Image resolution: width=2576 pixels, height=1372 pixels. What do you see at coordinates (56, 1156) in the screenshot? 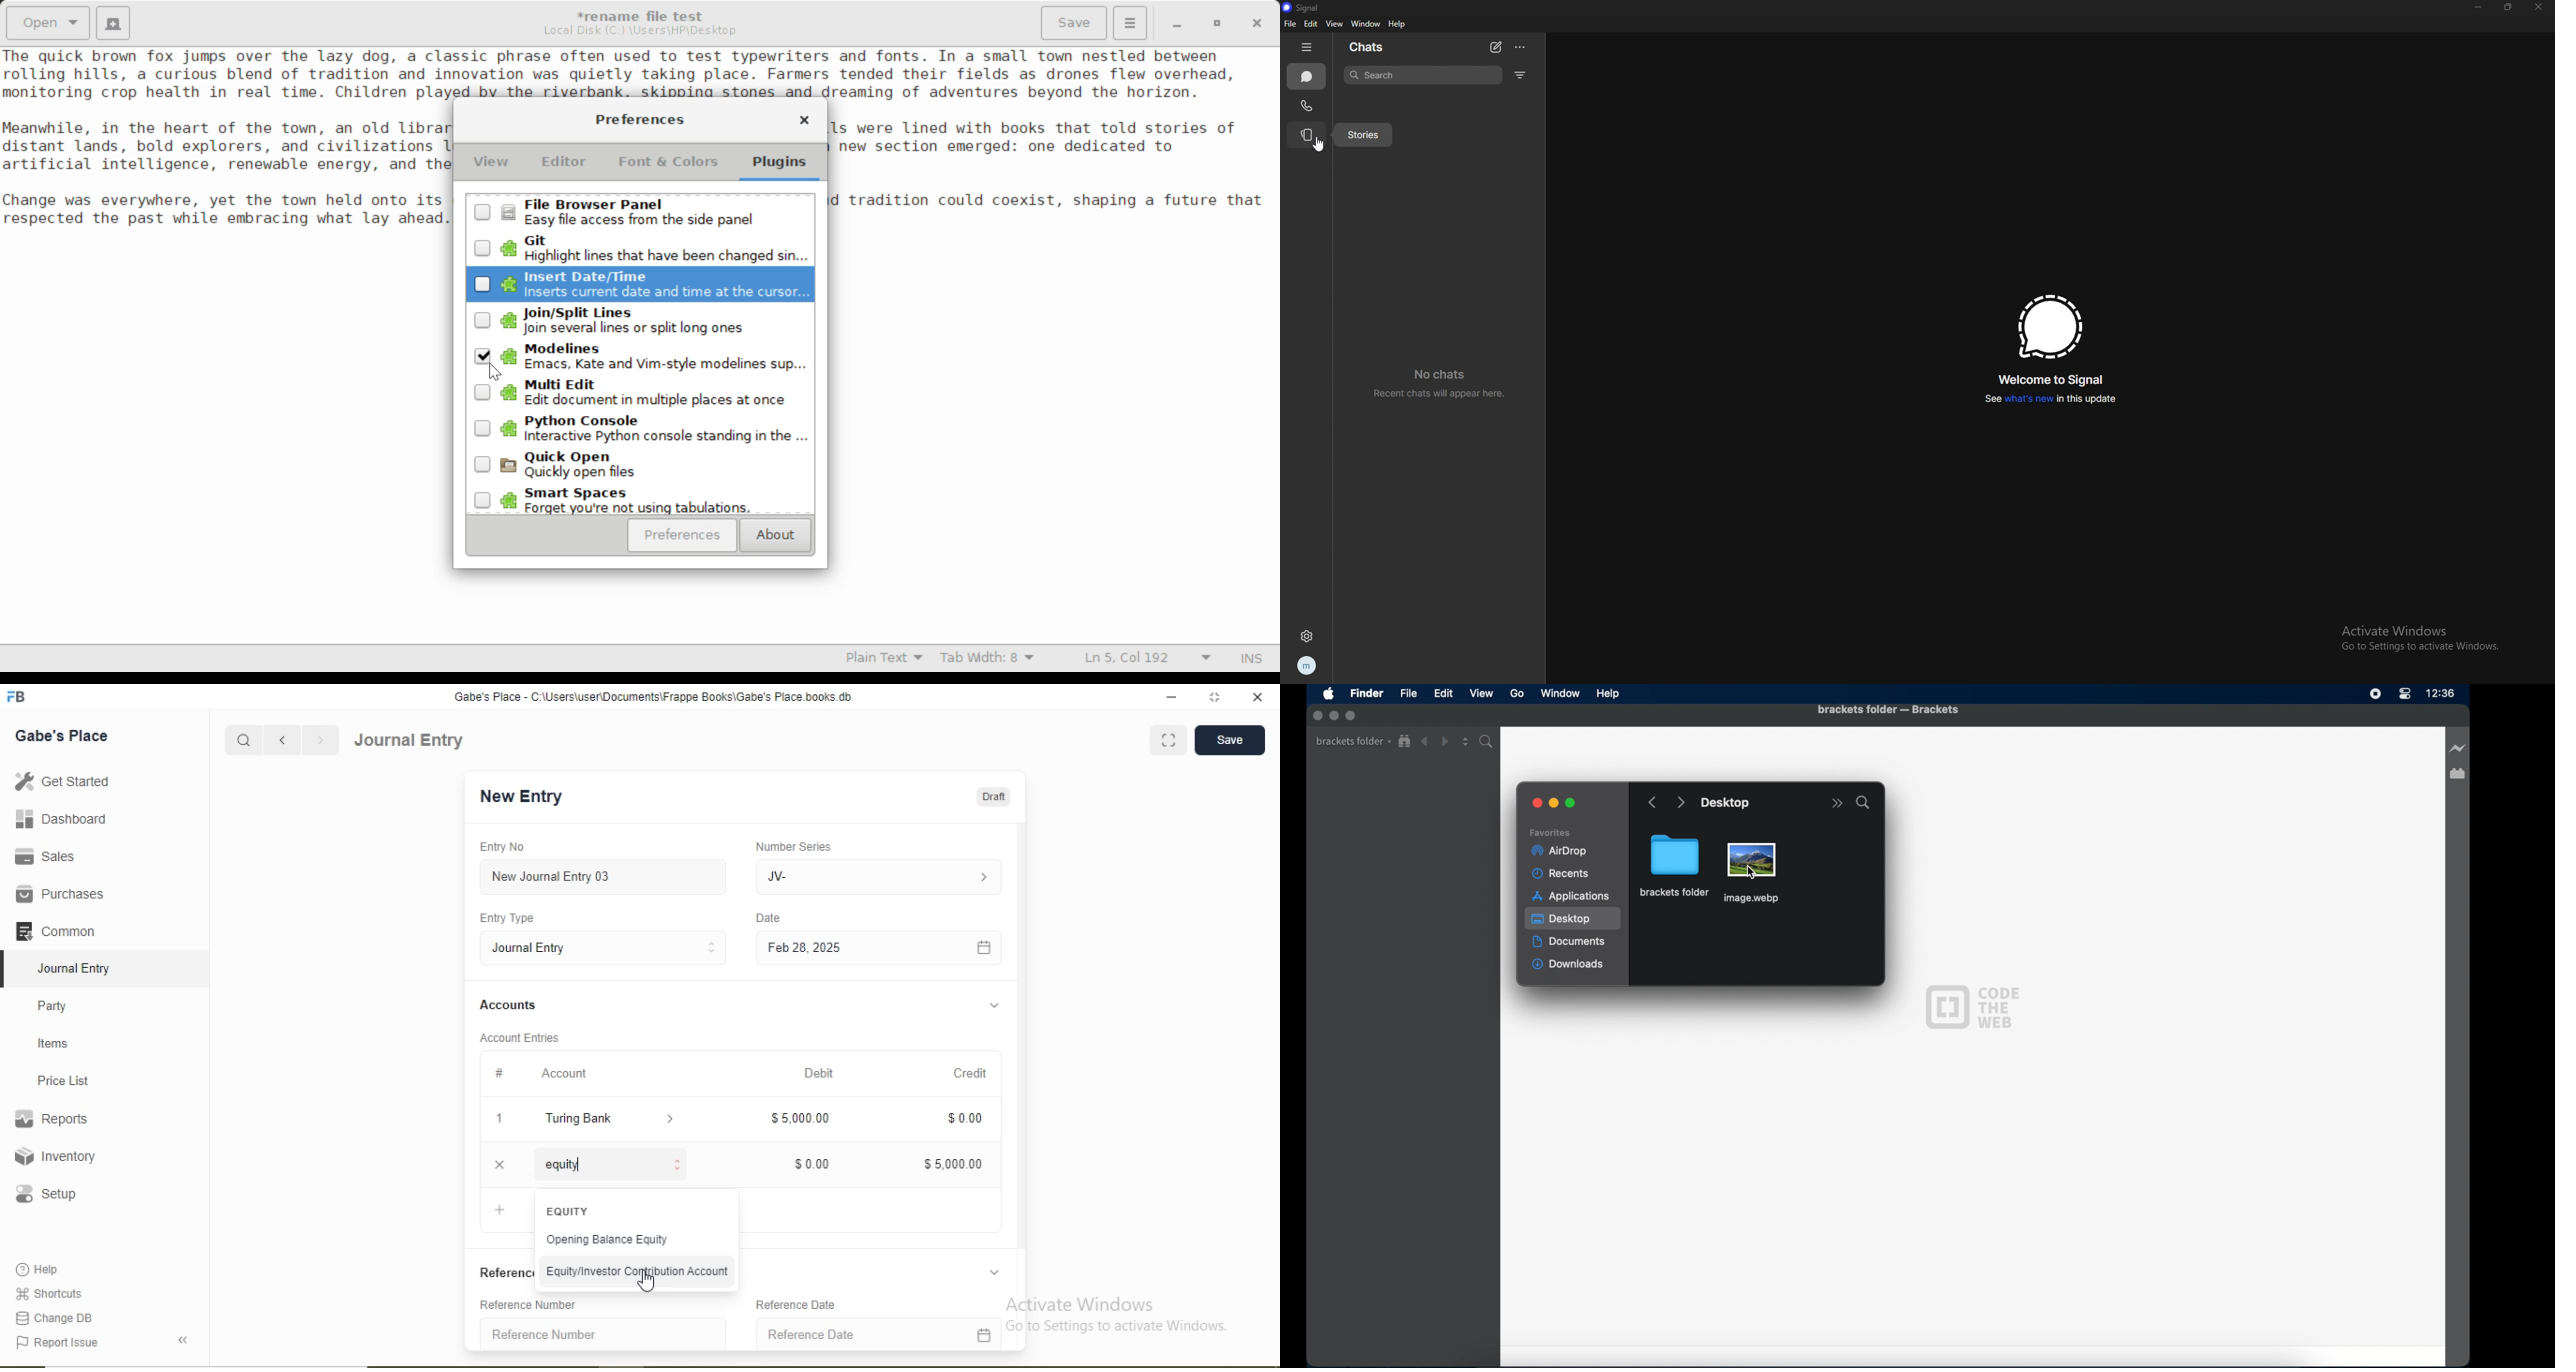
I see `Inventory` at bounding box center [56, 1156].